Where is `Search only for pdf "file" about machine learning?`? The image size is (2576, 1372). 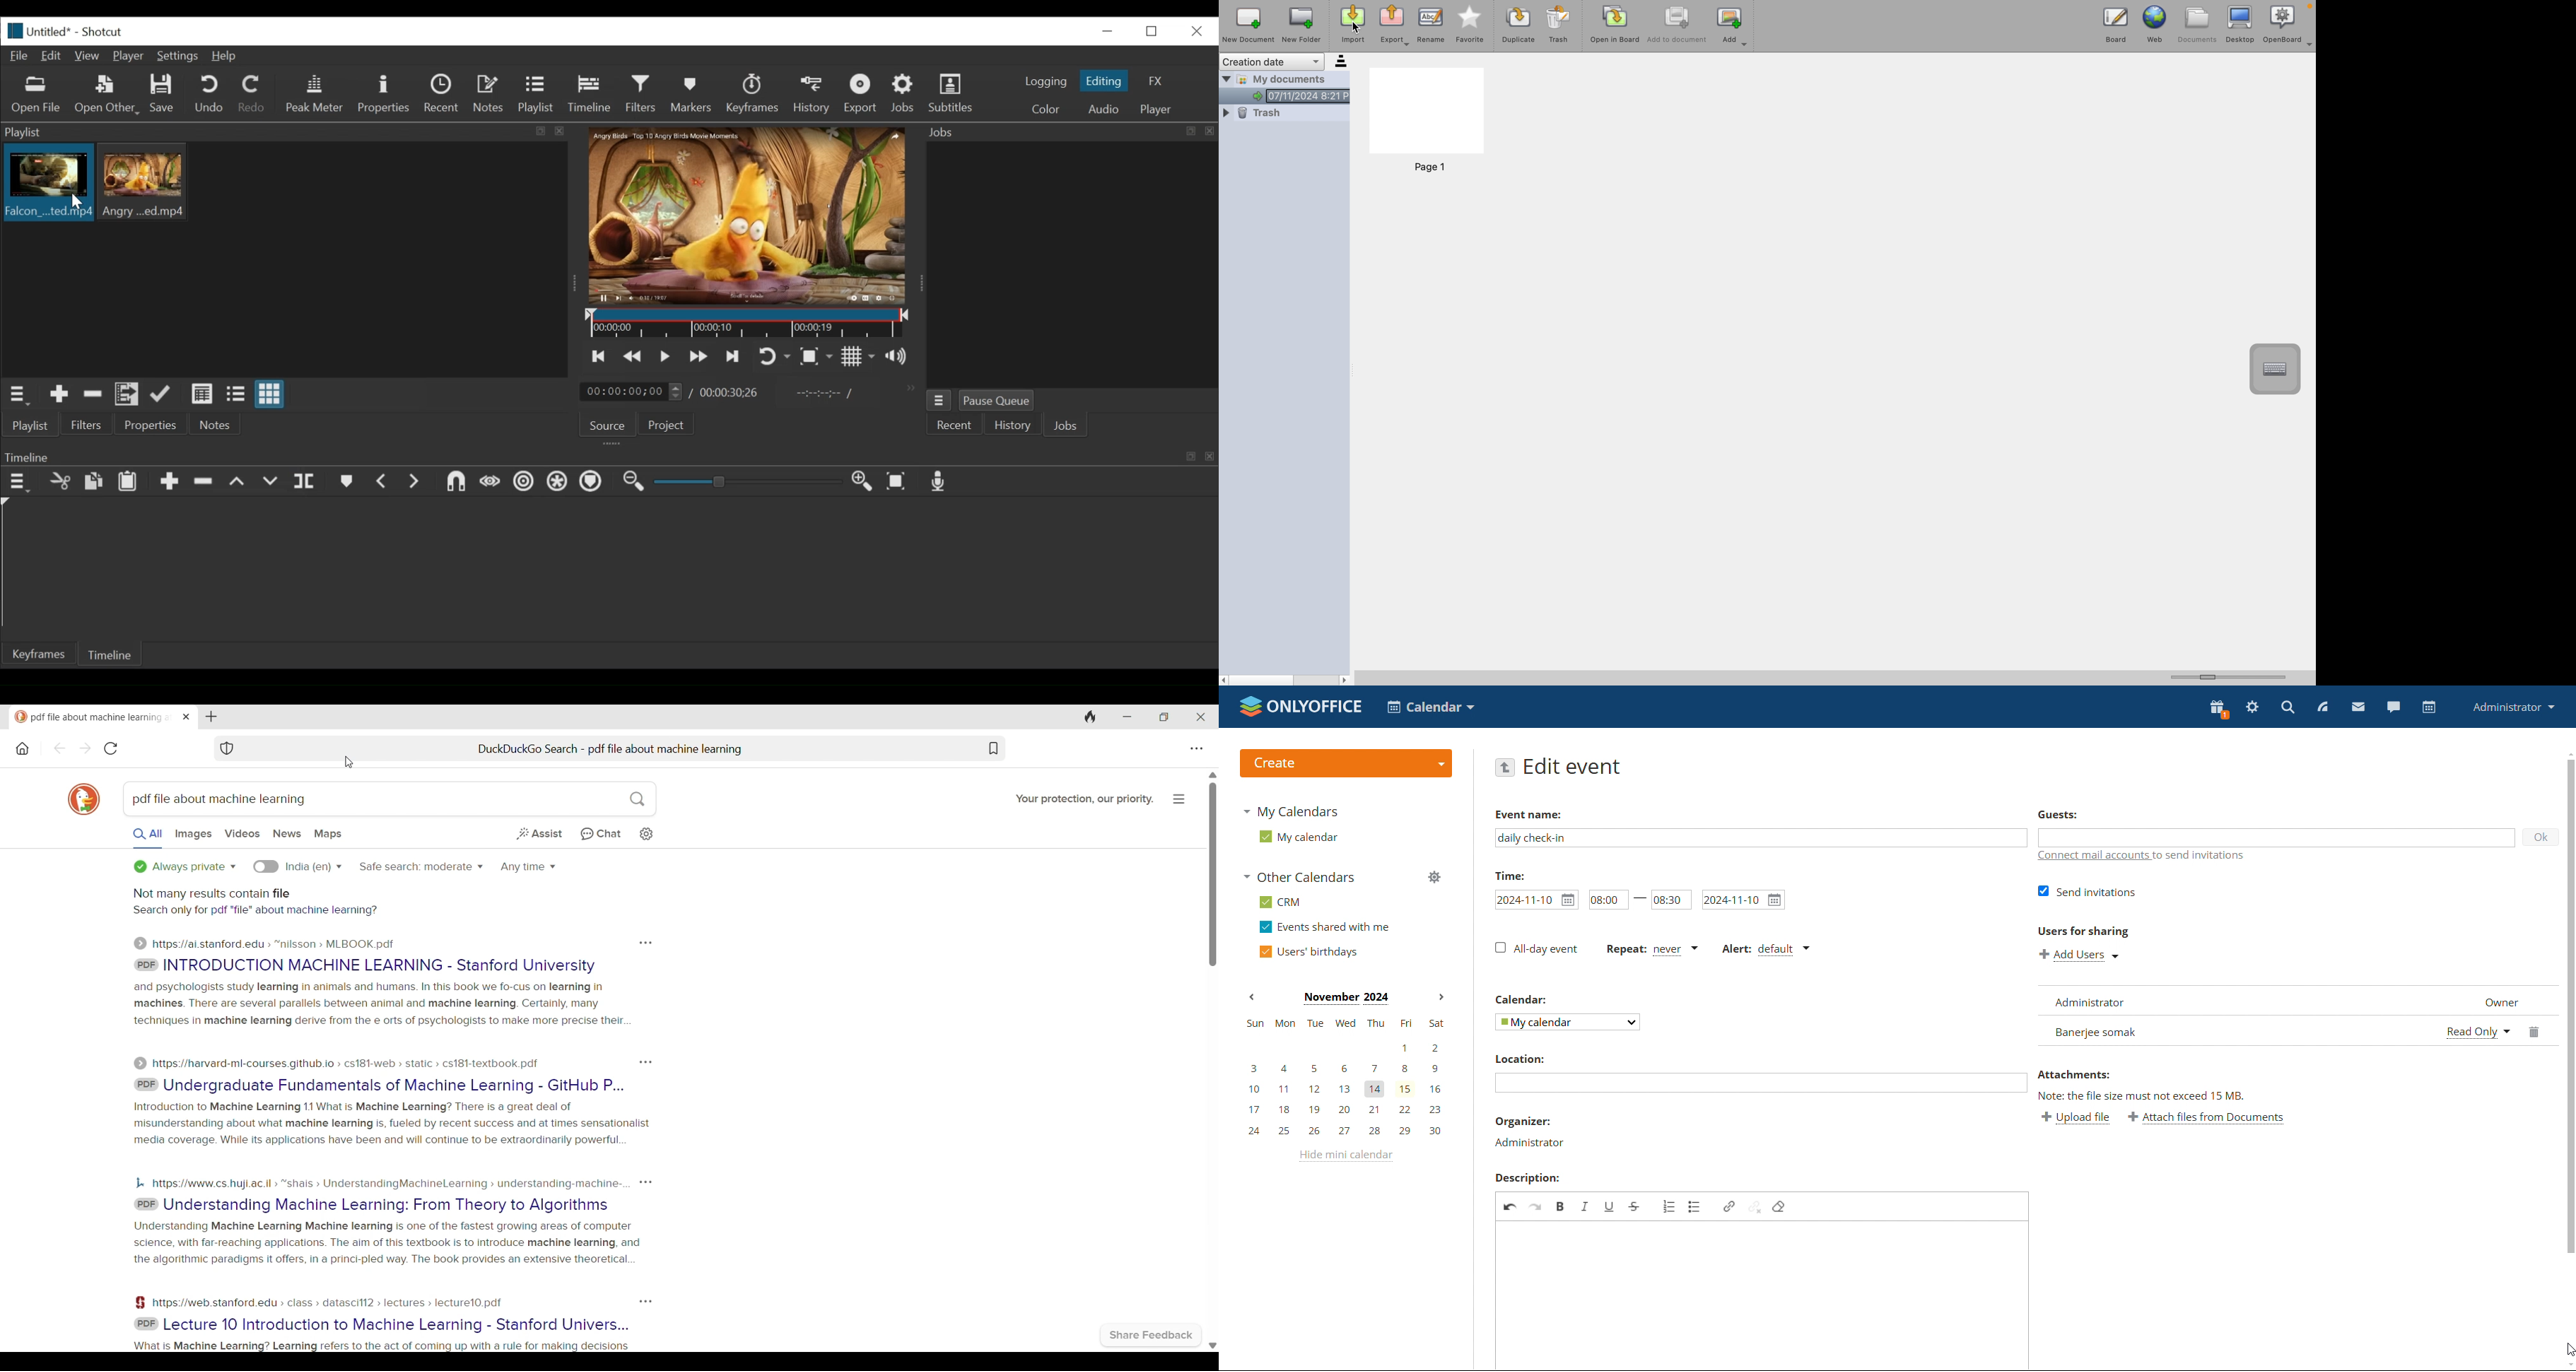 Search only for pdf "file" about machine learning? is located at coordinates (255, 910).